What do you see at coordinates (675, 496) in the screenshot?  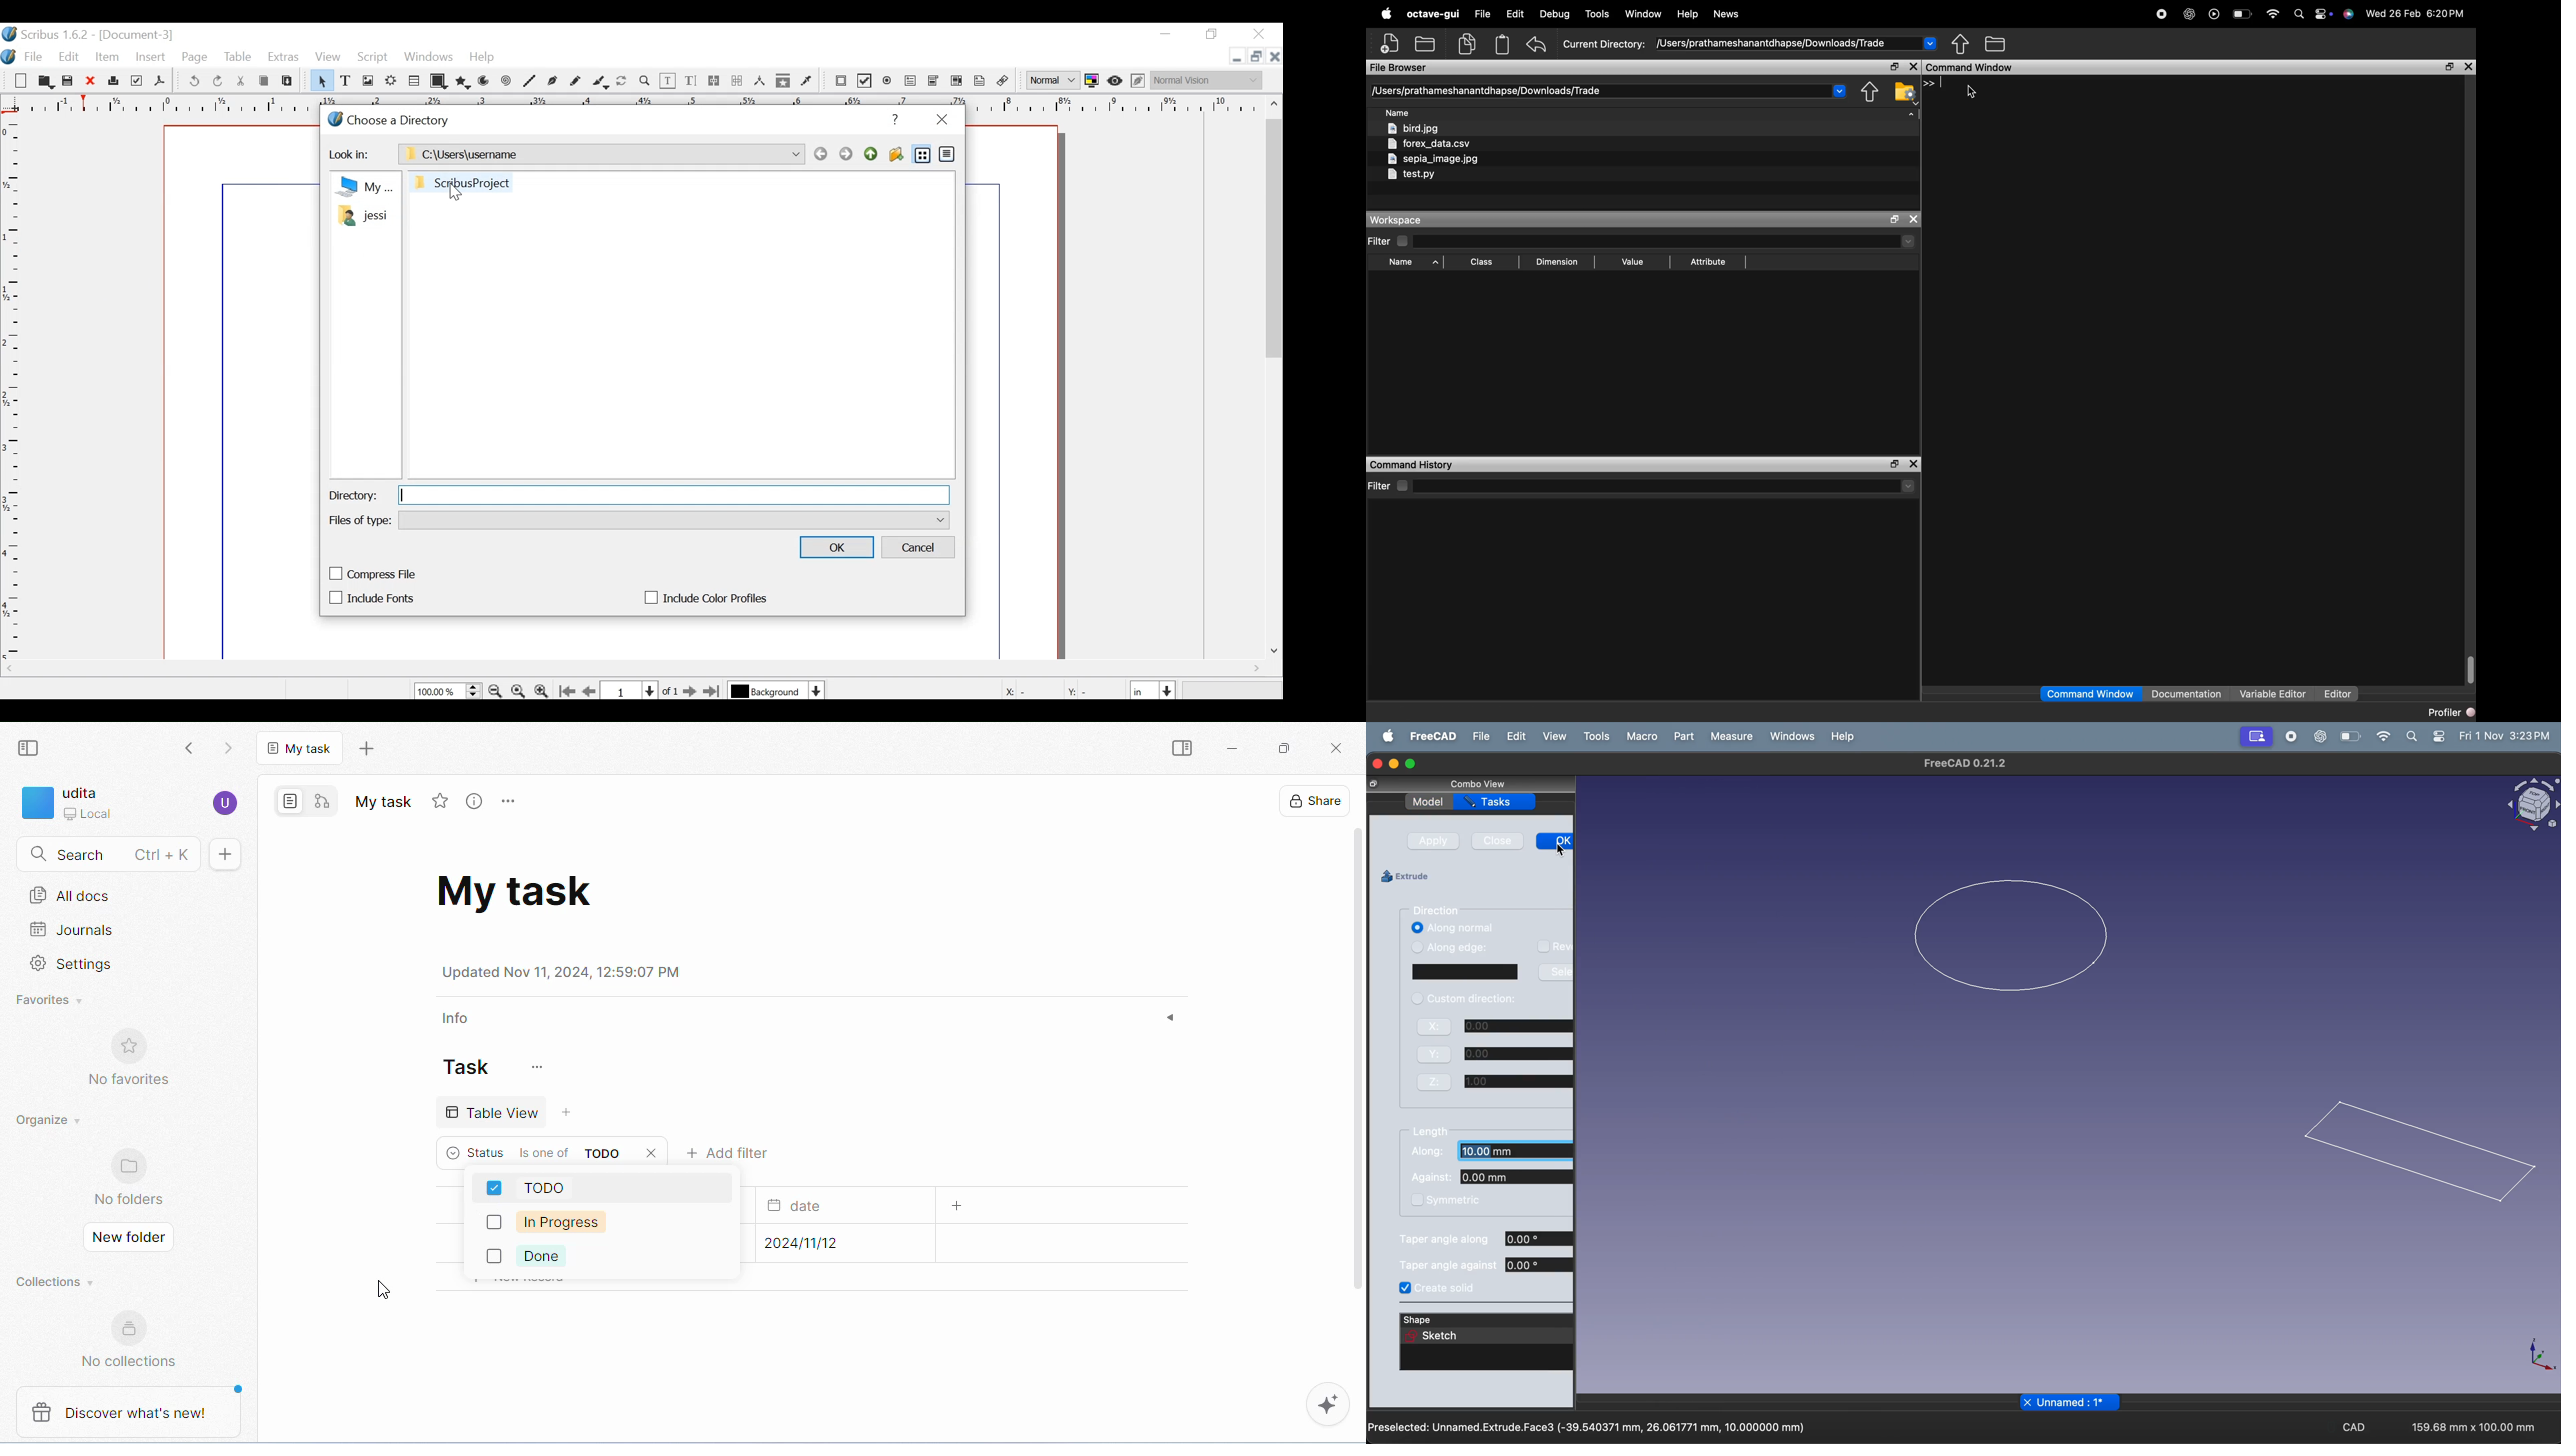 I see `Directory Field` at bounding box center [675, 496].